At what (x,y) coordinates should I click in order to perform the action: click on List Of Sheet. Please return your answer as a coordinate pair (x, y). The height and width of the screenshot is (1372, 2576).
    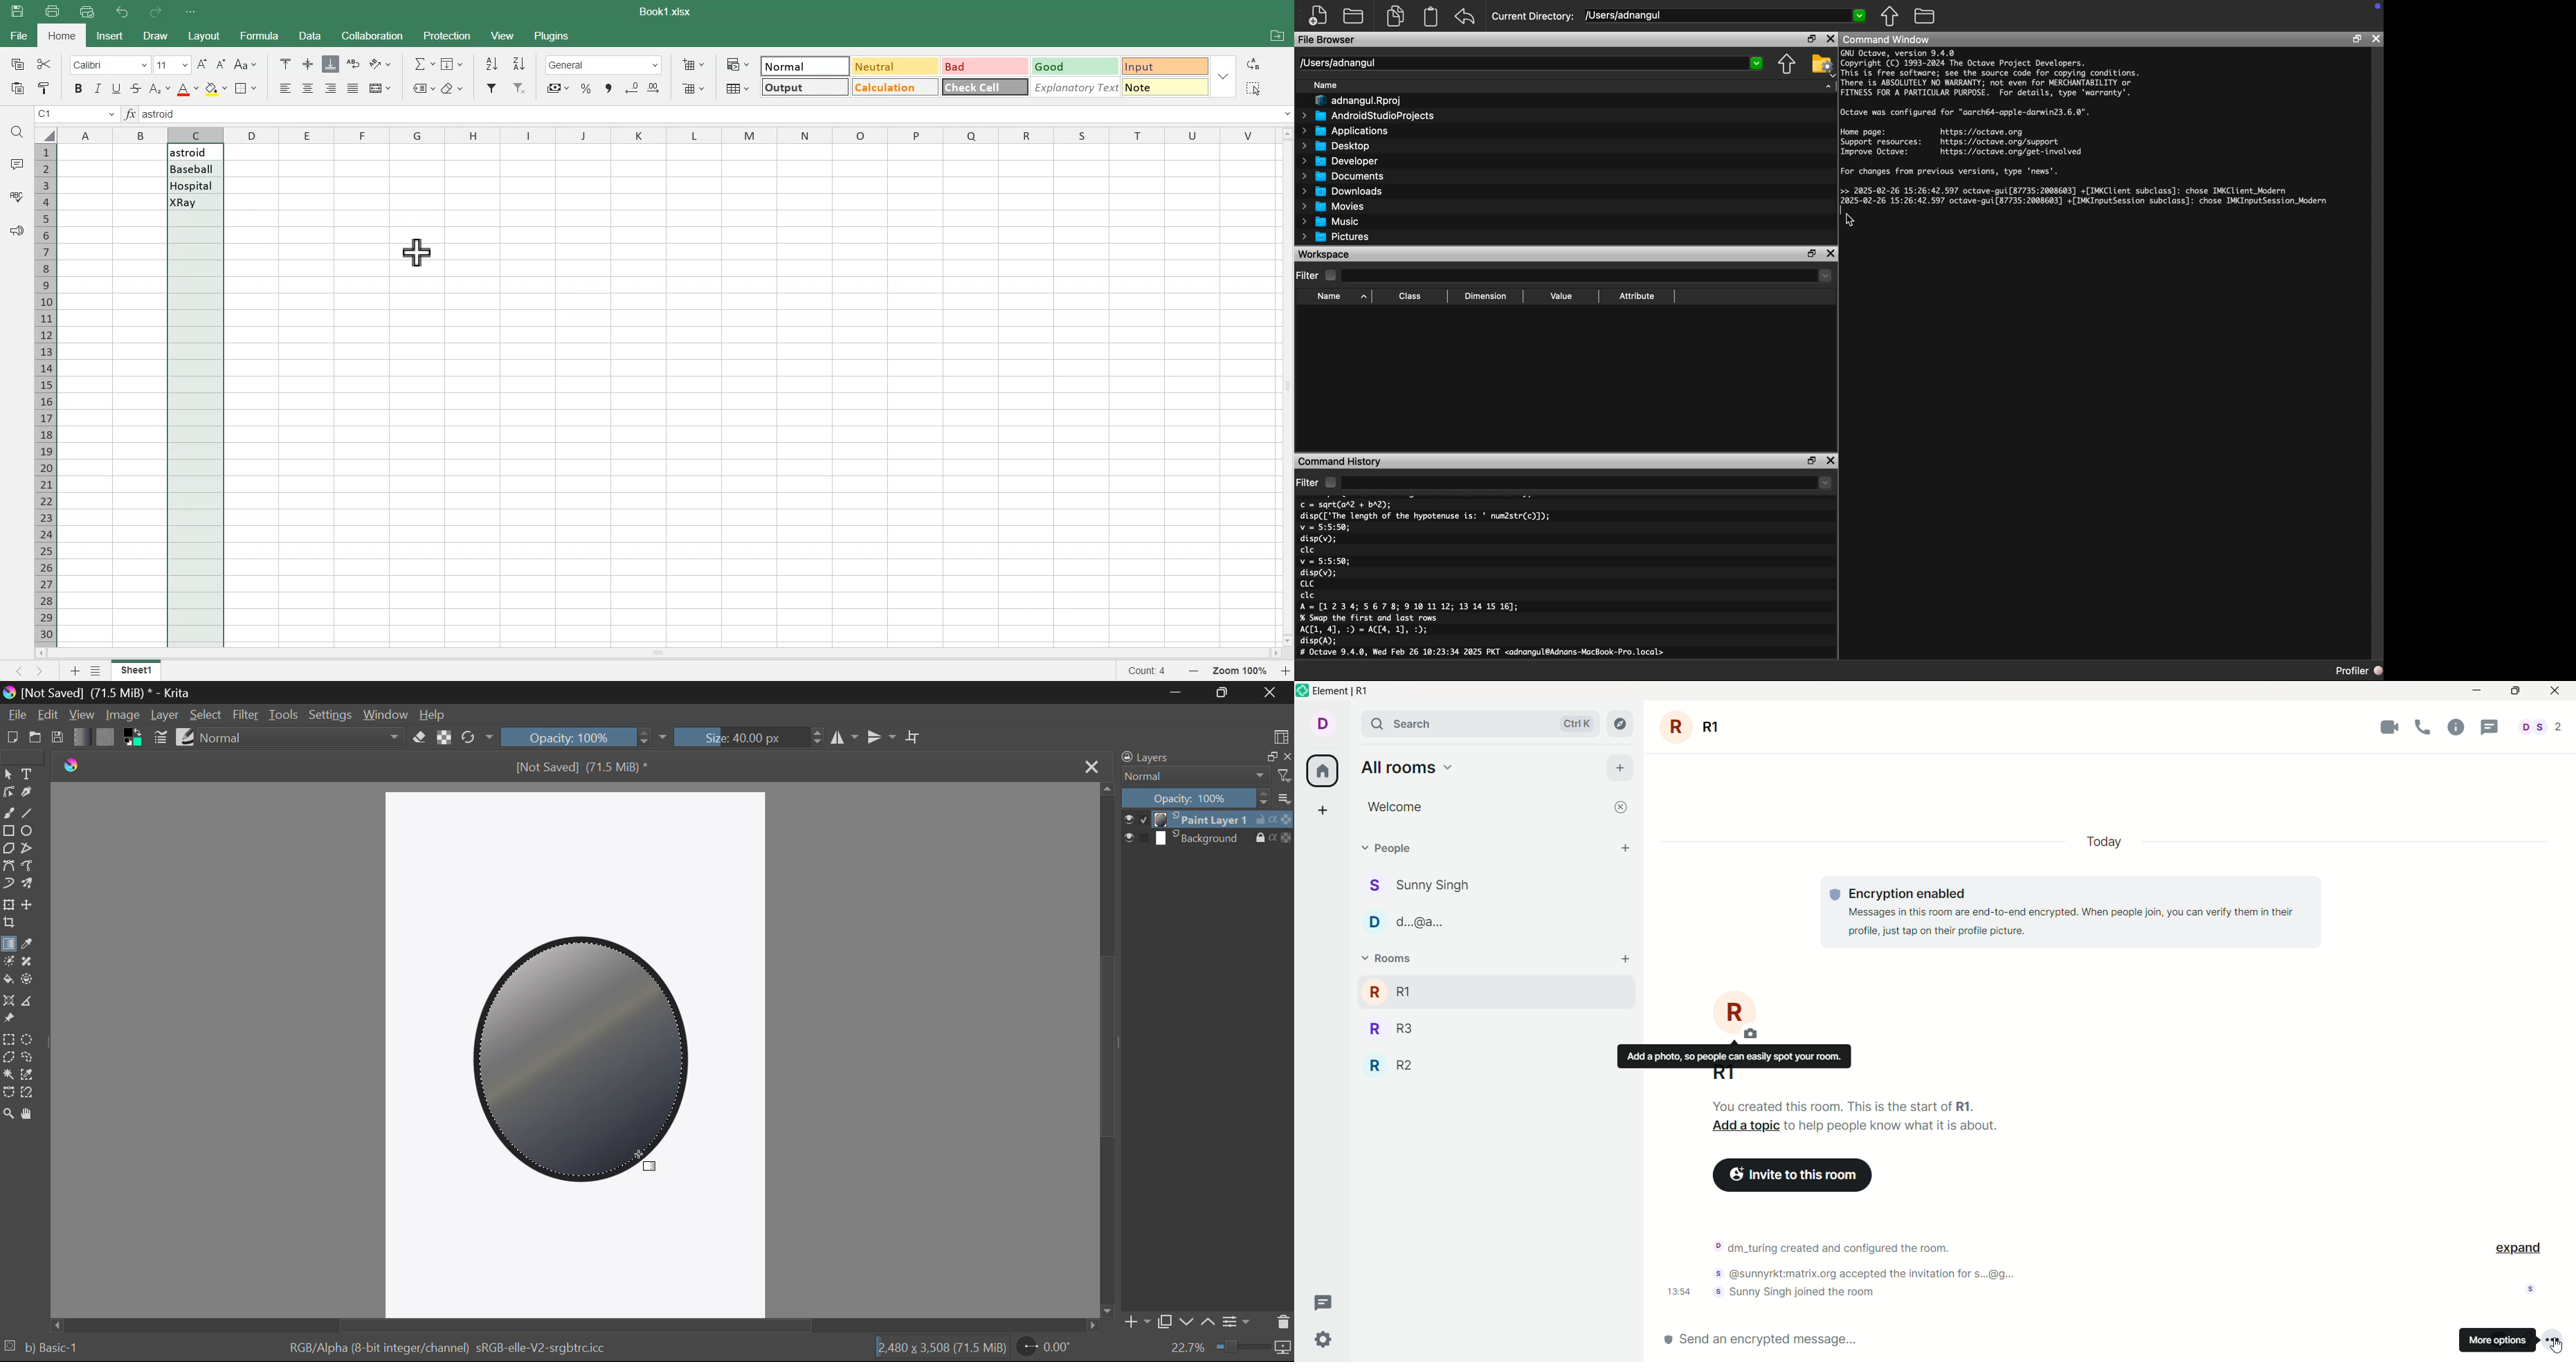
    Looking at the image, I should click on (98, 671).